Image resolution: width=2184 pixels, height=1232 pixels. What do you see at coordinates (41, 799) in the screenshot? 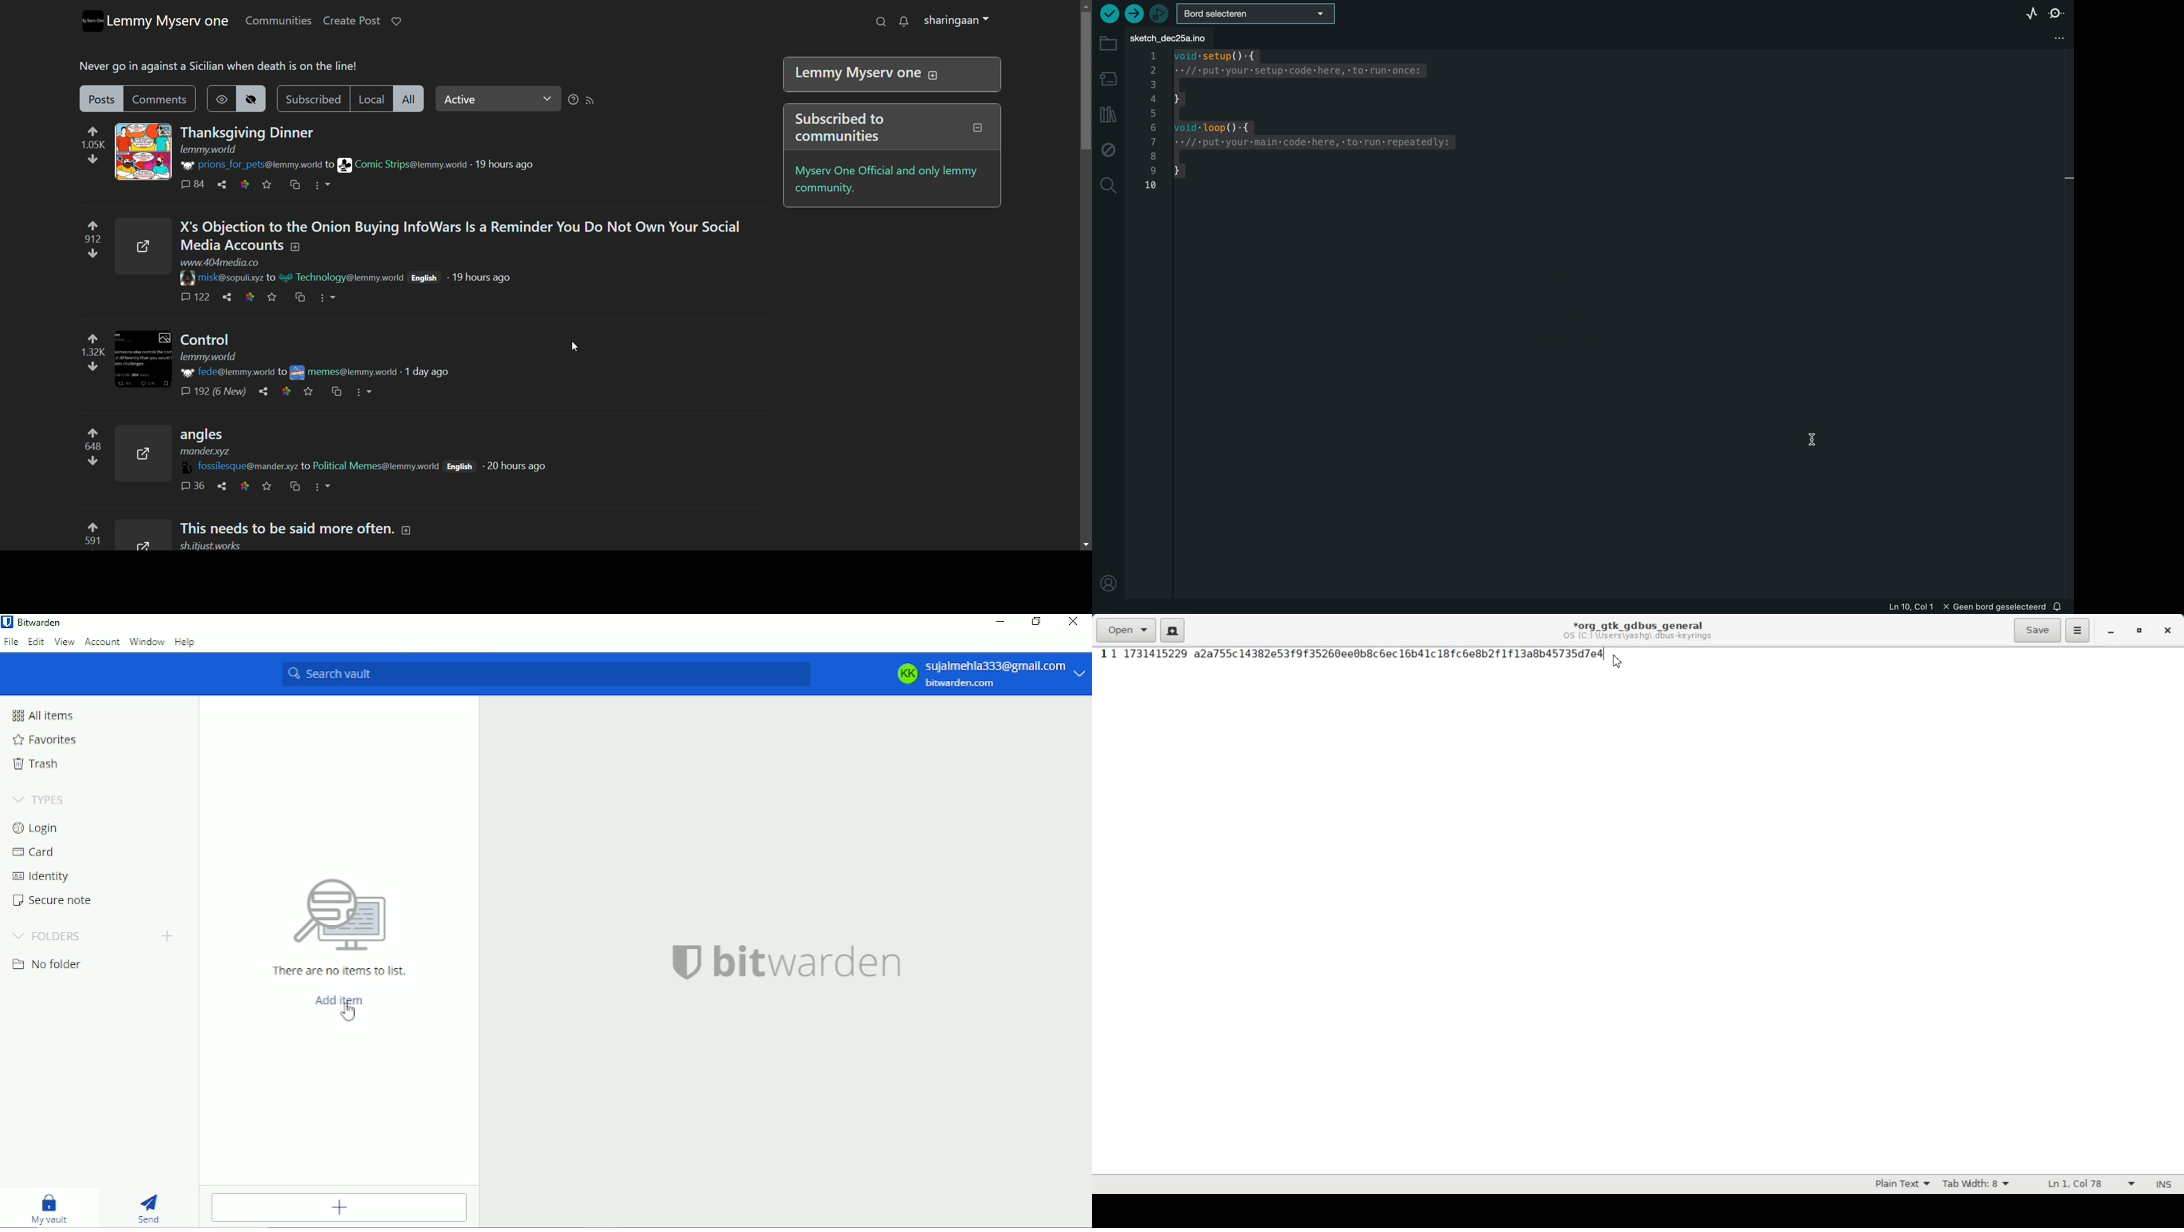
I see `Types` at bounding box center [41, 799].